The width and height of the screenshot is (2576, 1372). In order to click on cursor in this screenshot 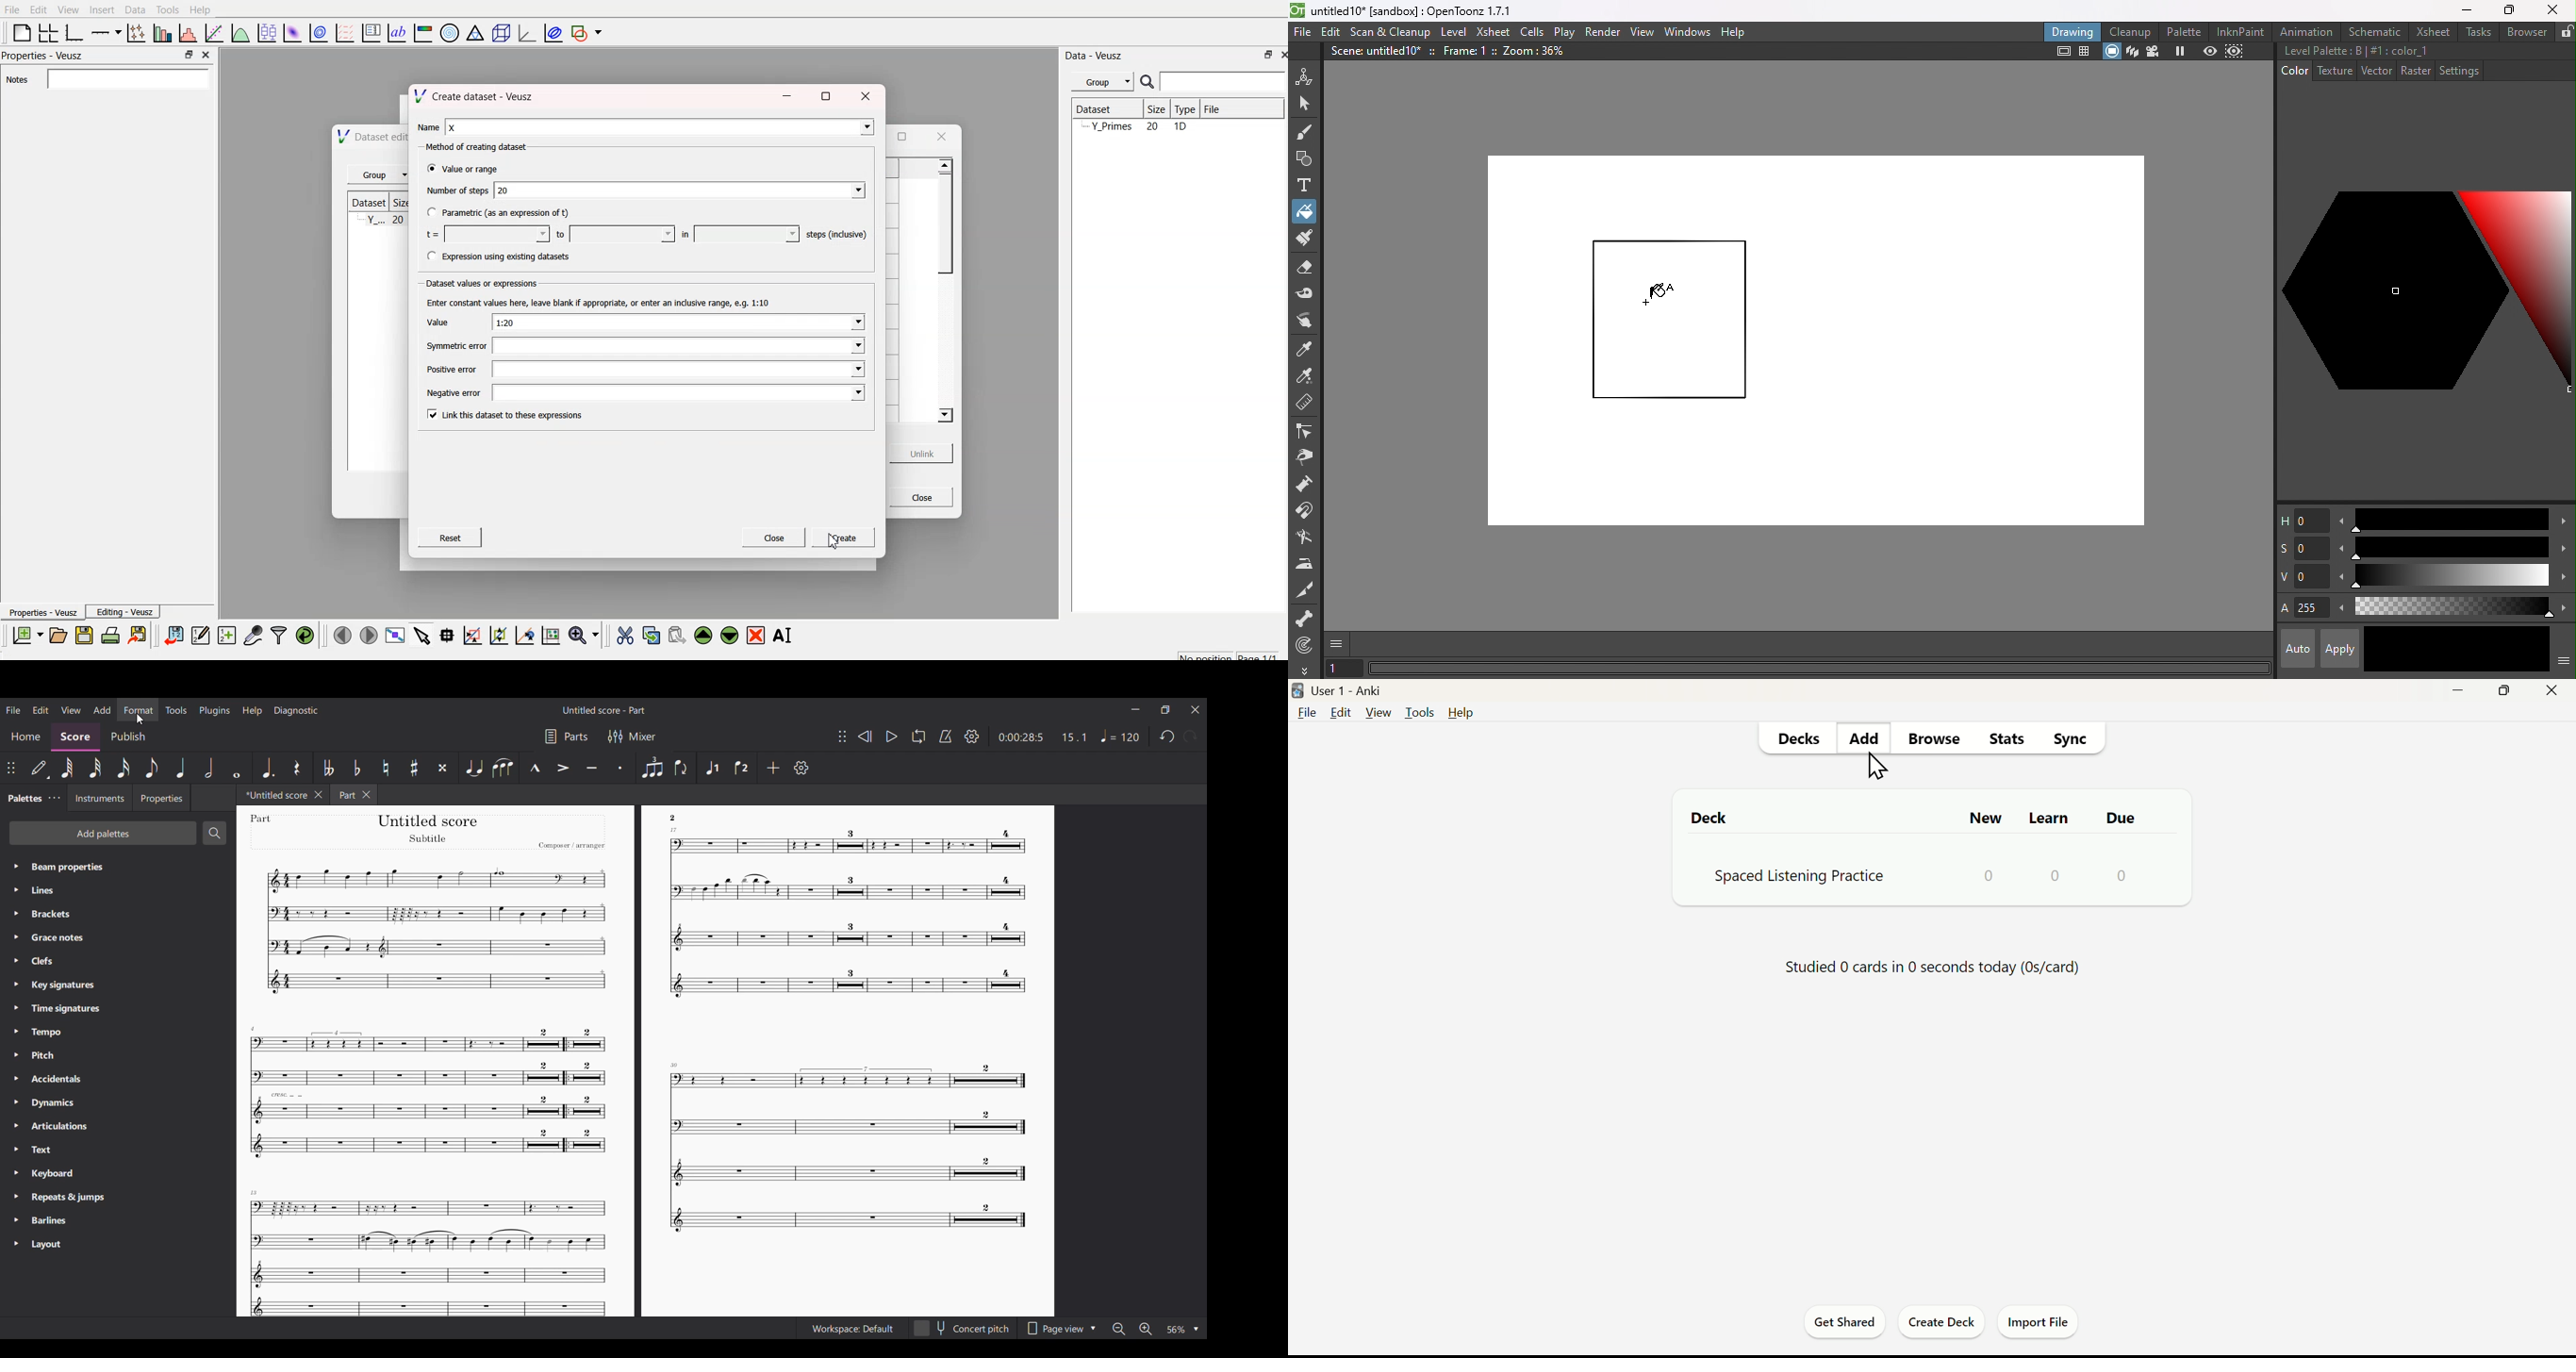, I will do `click(141, 719)`.